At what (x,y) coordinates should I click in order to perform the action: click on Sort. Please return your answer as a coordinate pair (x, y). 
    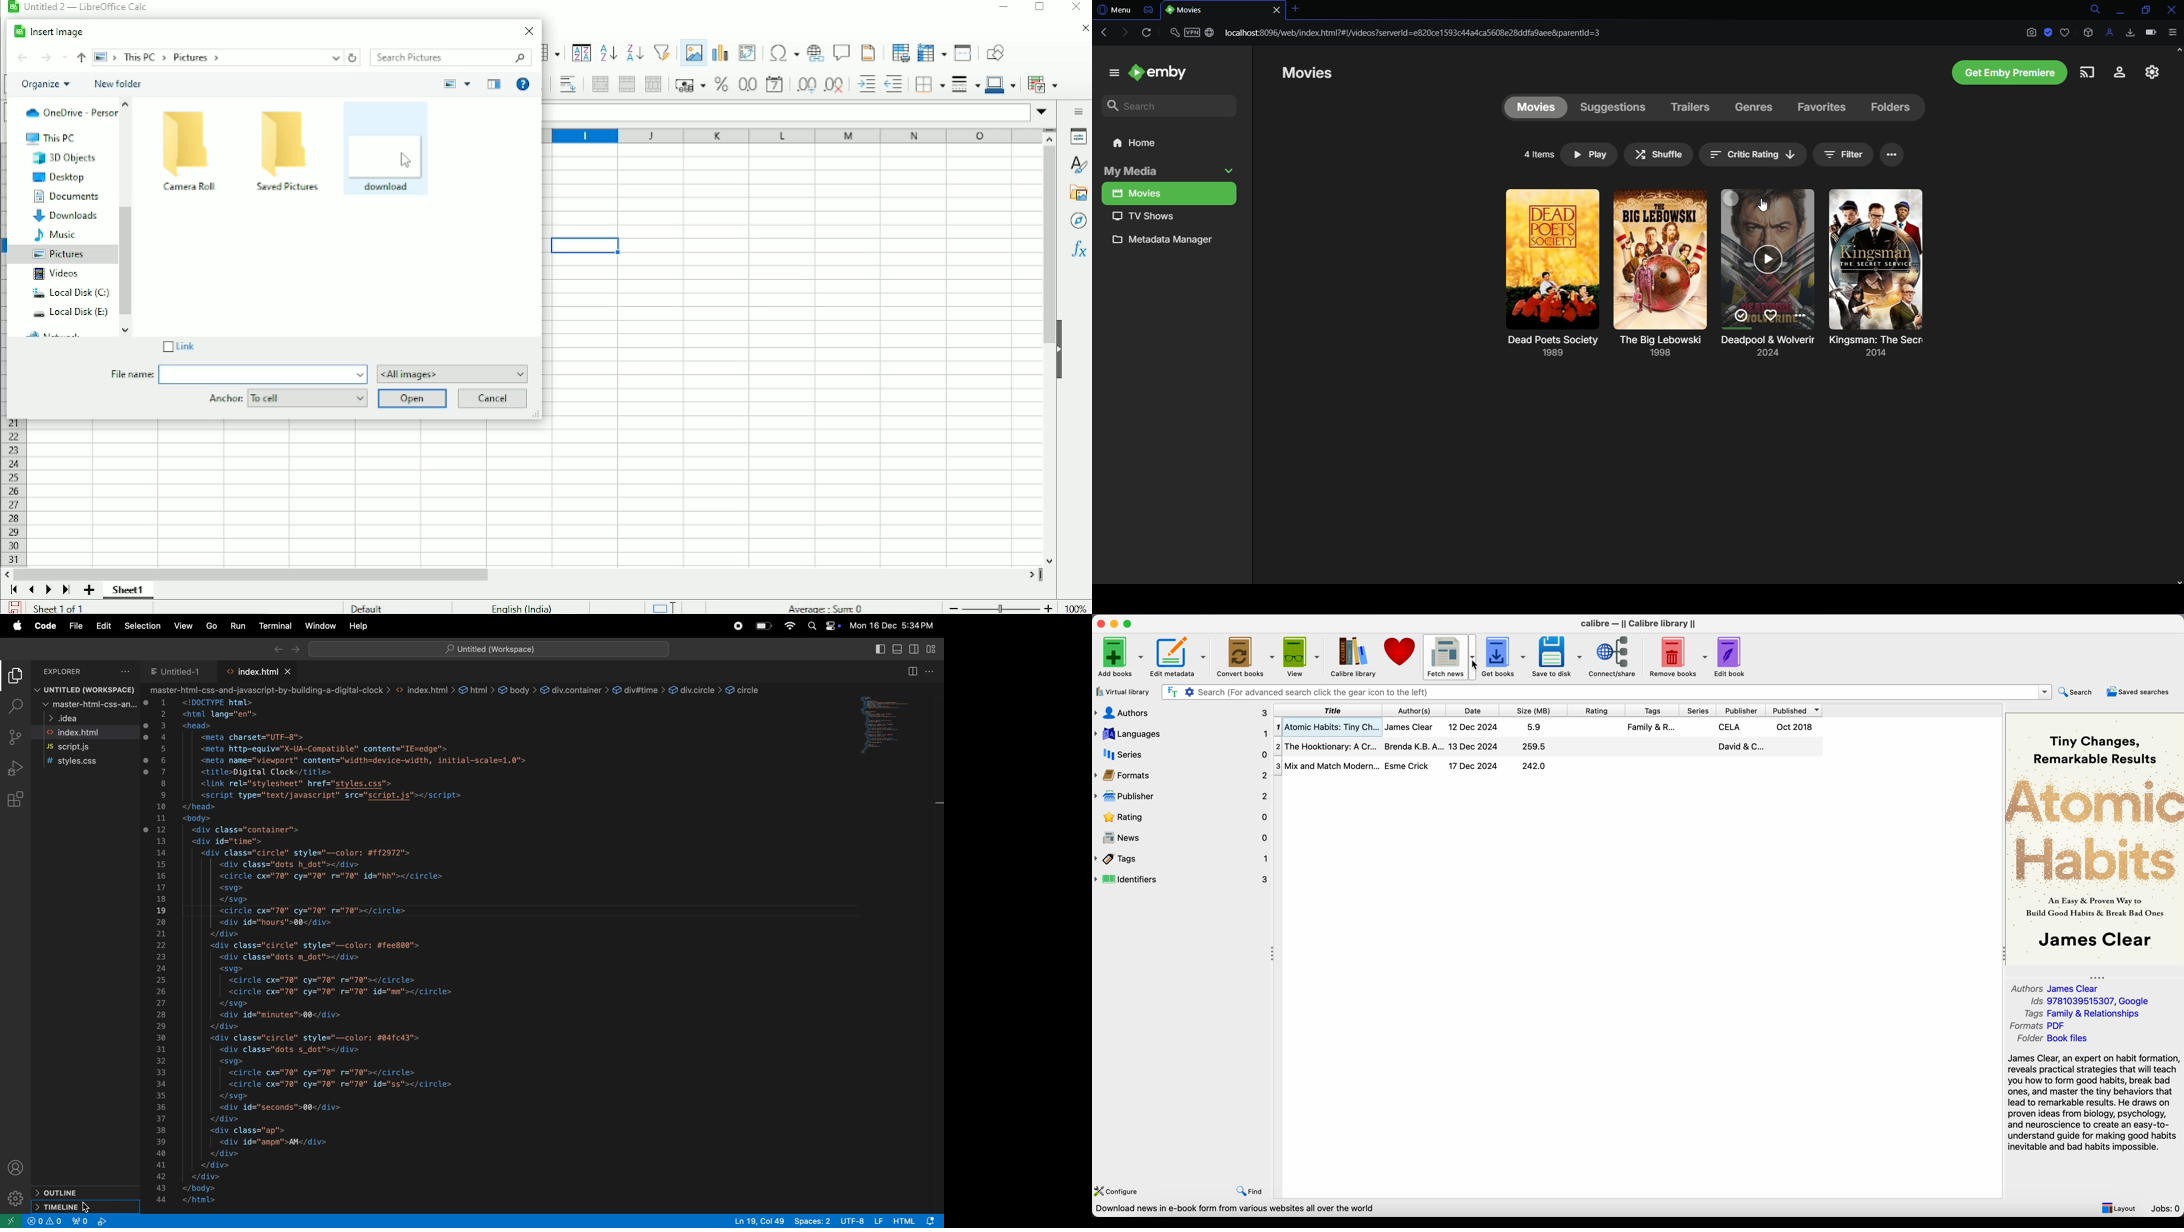
    Looking at the image, I should click on (580, 52).